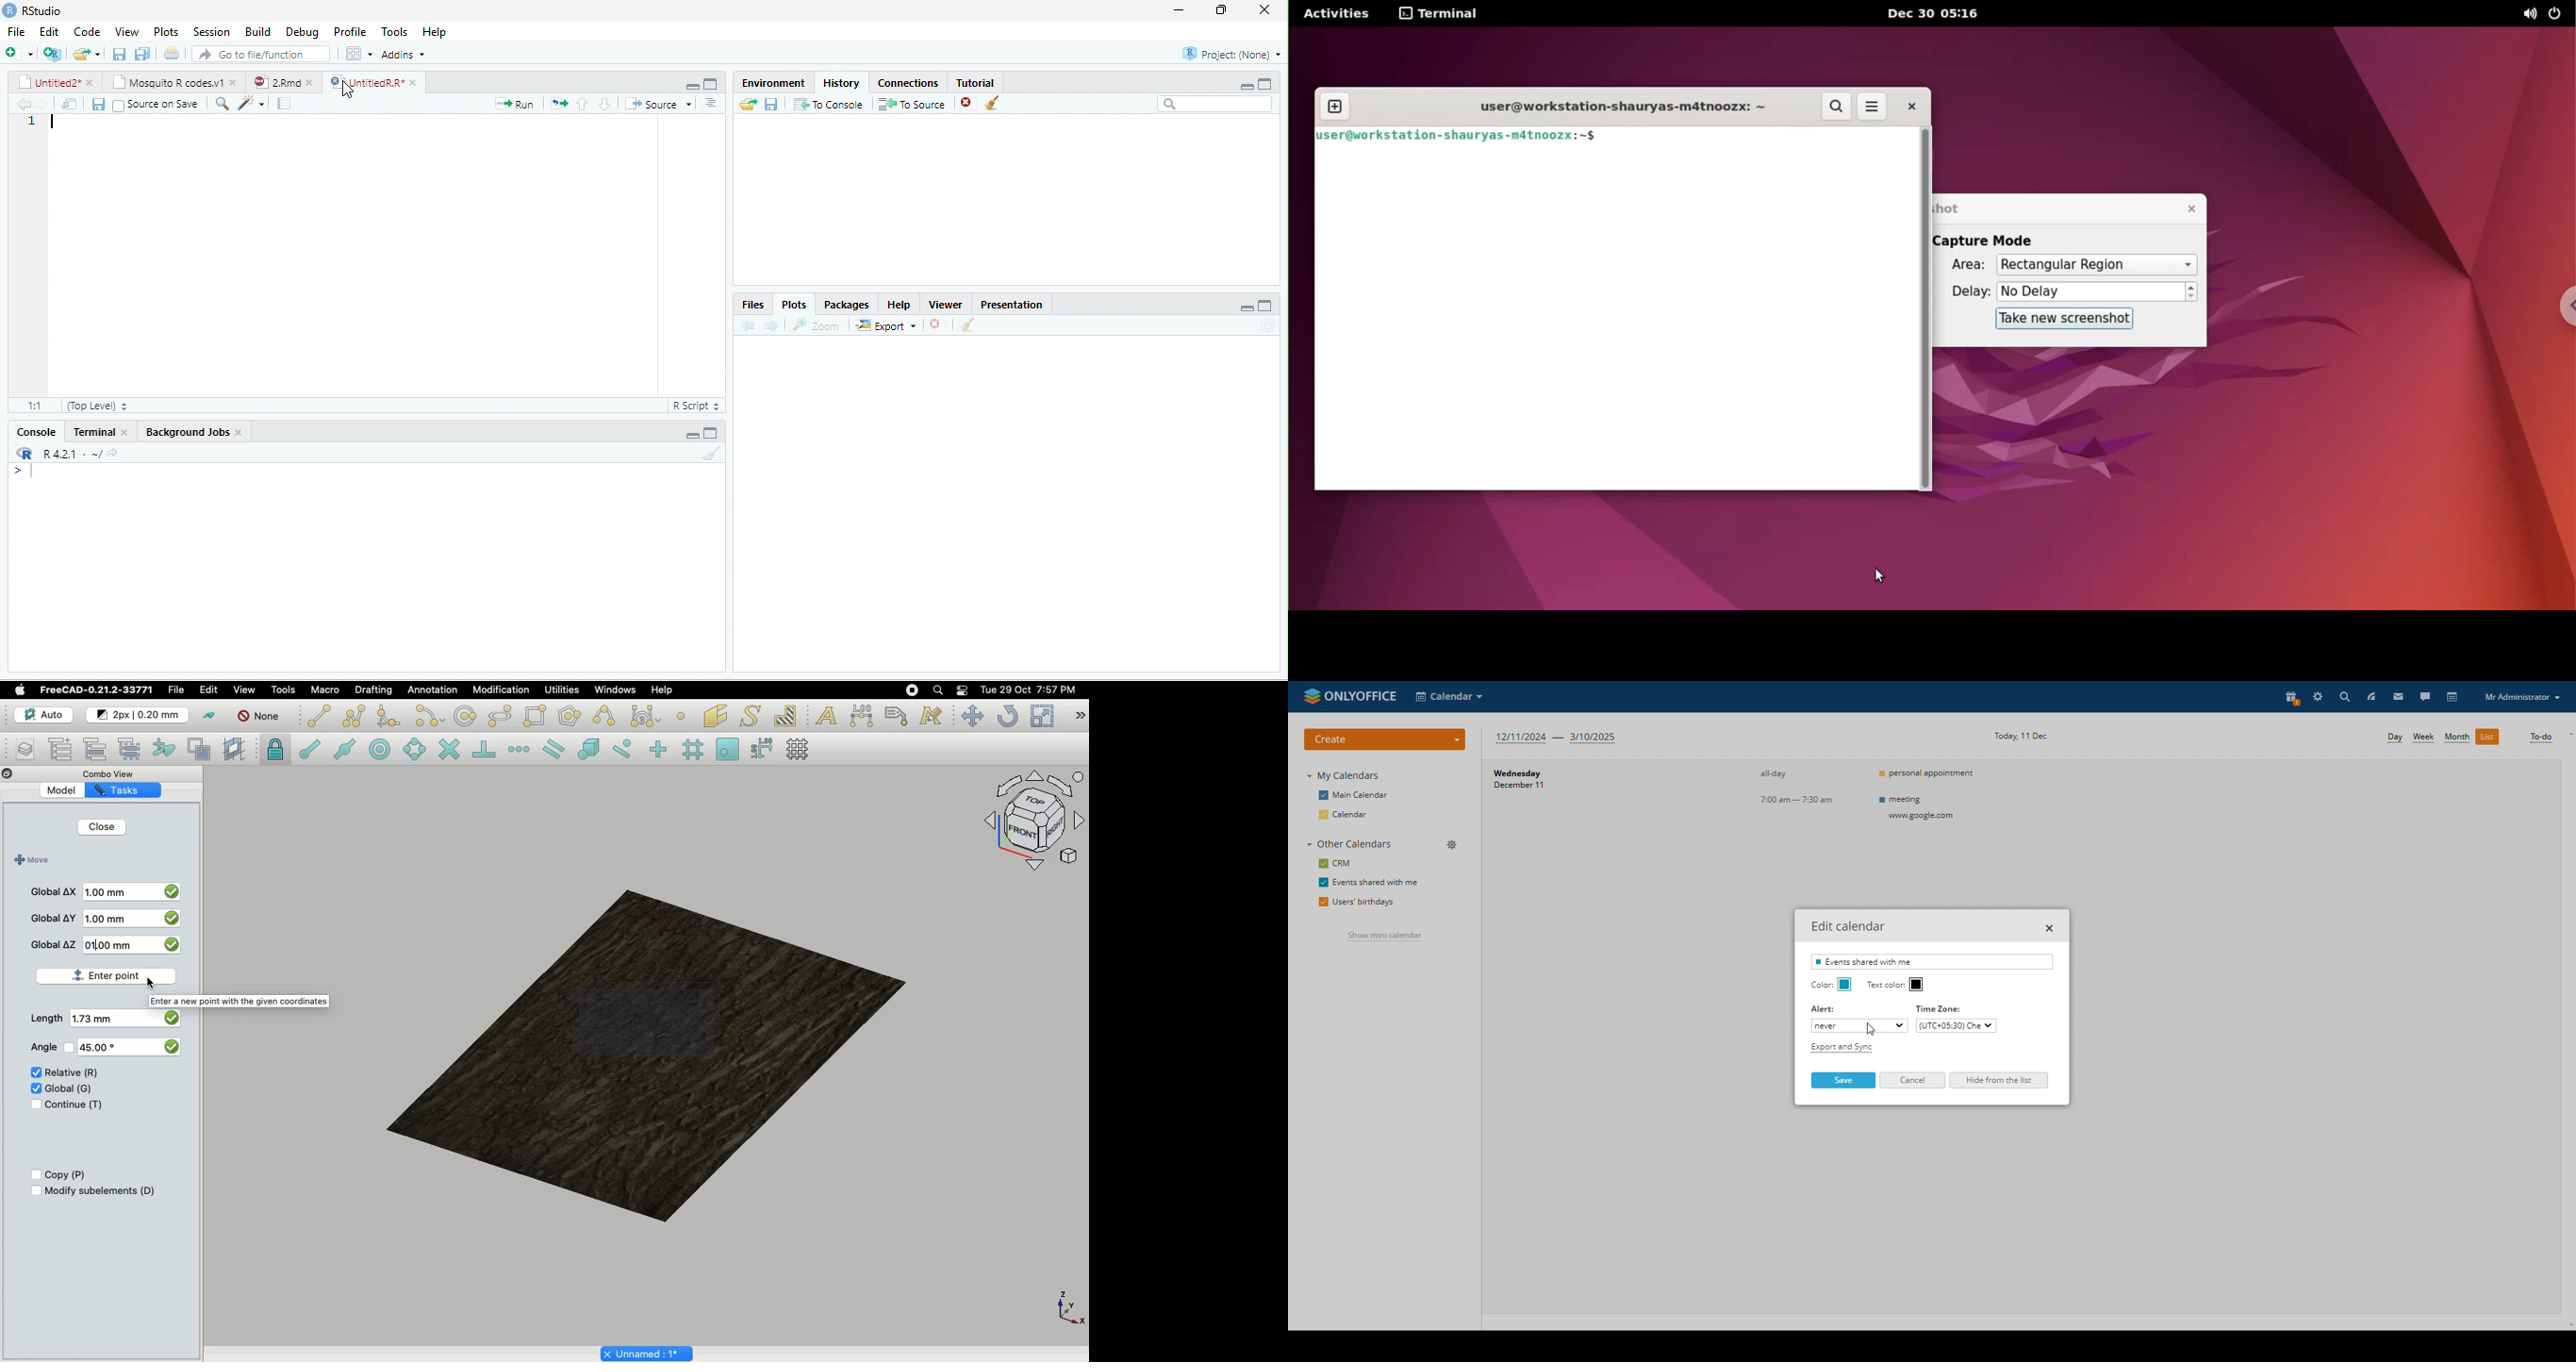  What do you see at coordinates (661, 104) in the screenshot?
I see `source` at bounding box center [661, 104].